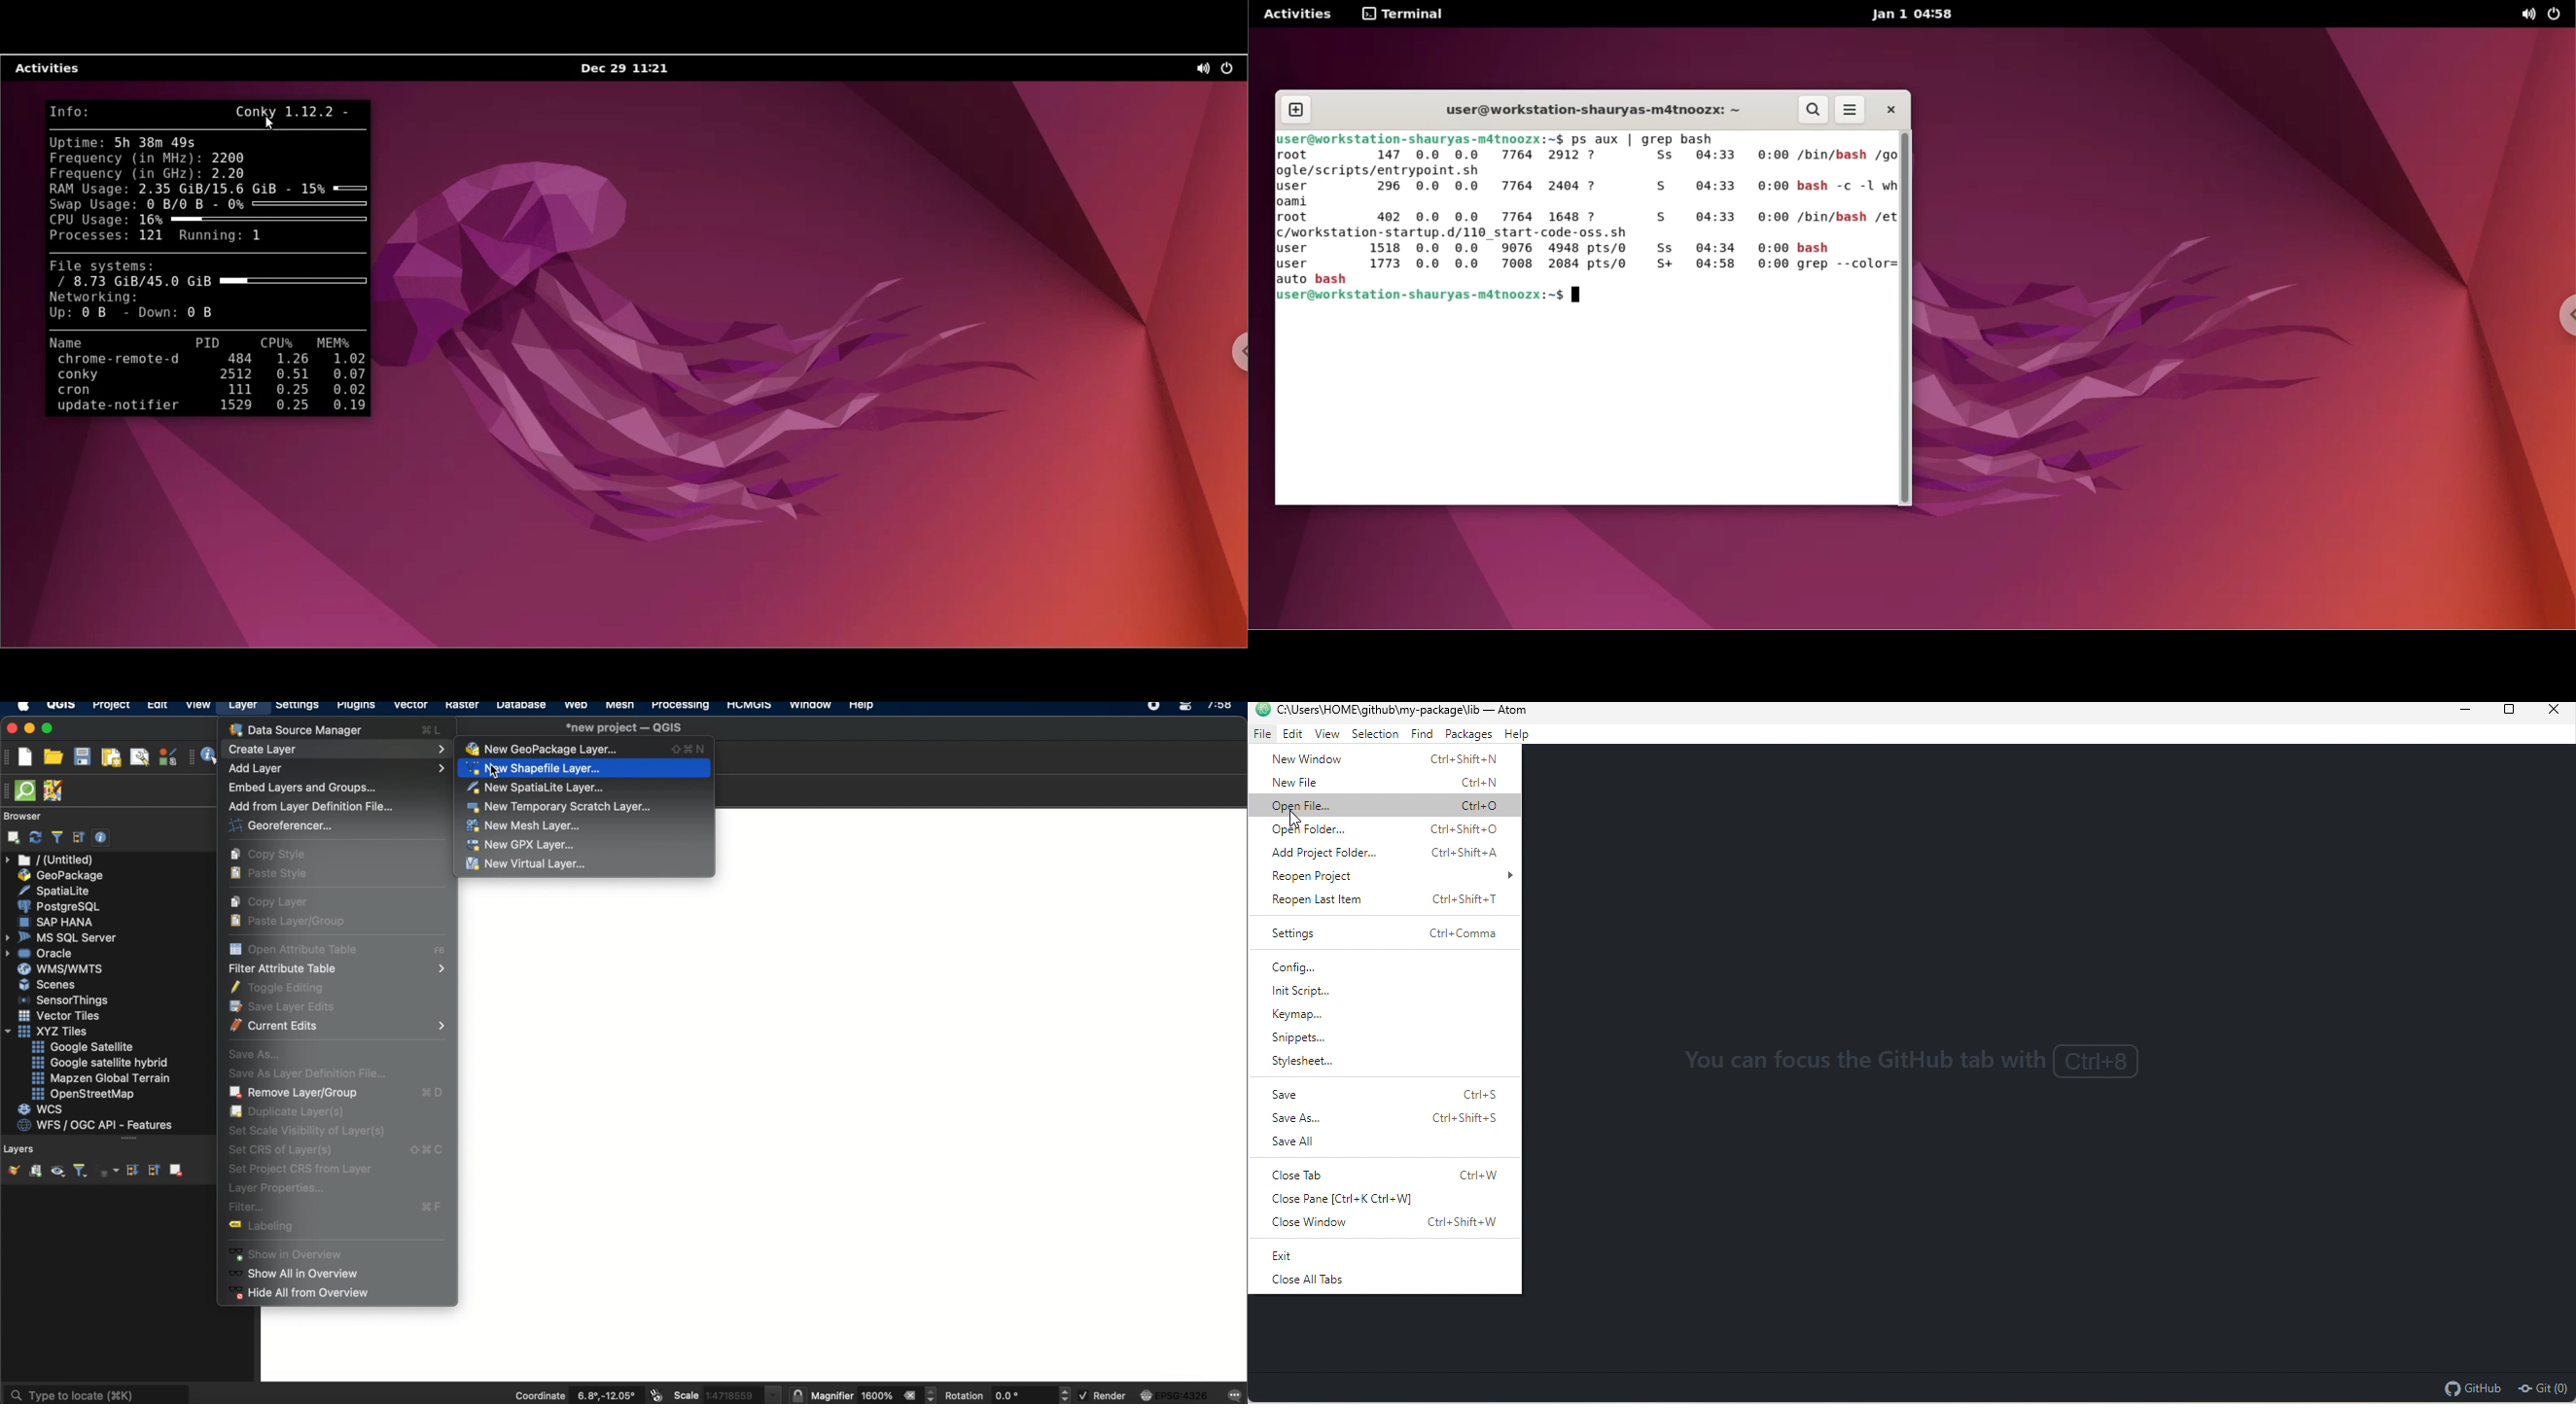  What do you see at coordinates (587, 749) in the screenshot?
I see `new geo package layer` at bounding box center [587, 749].